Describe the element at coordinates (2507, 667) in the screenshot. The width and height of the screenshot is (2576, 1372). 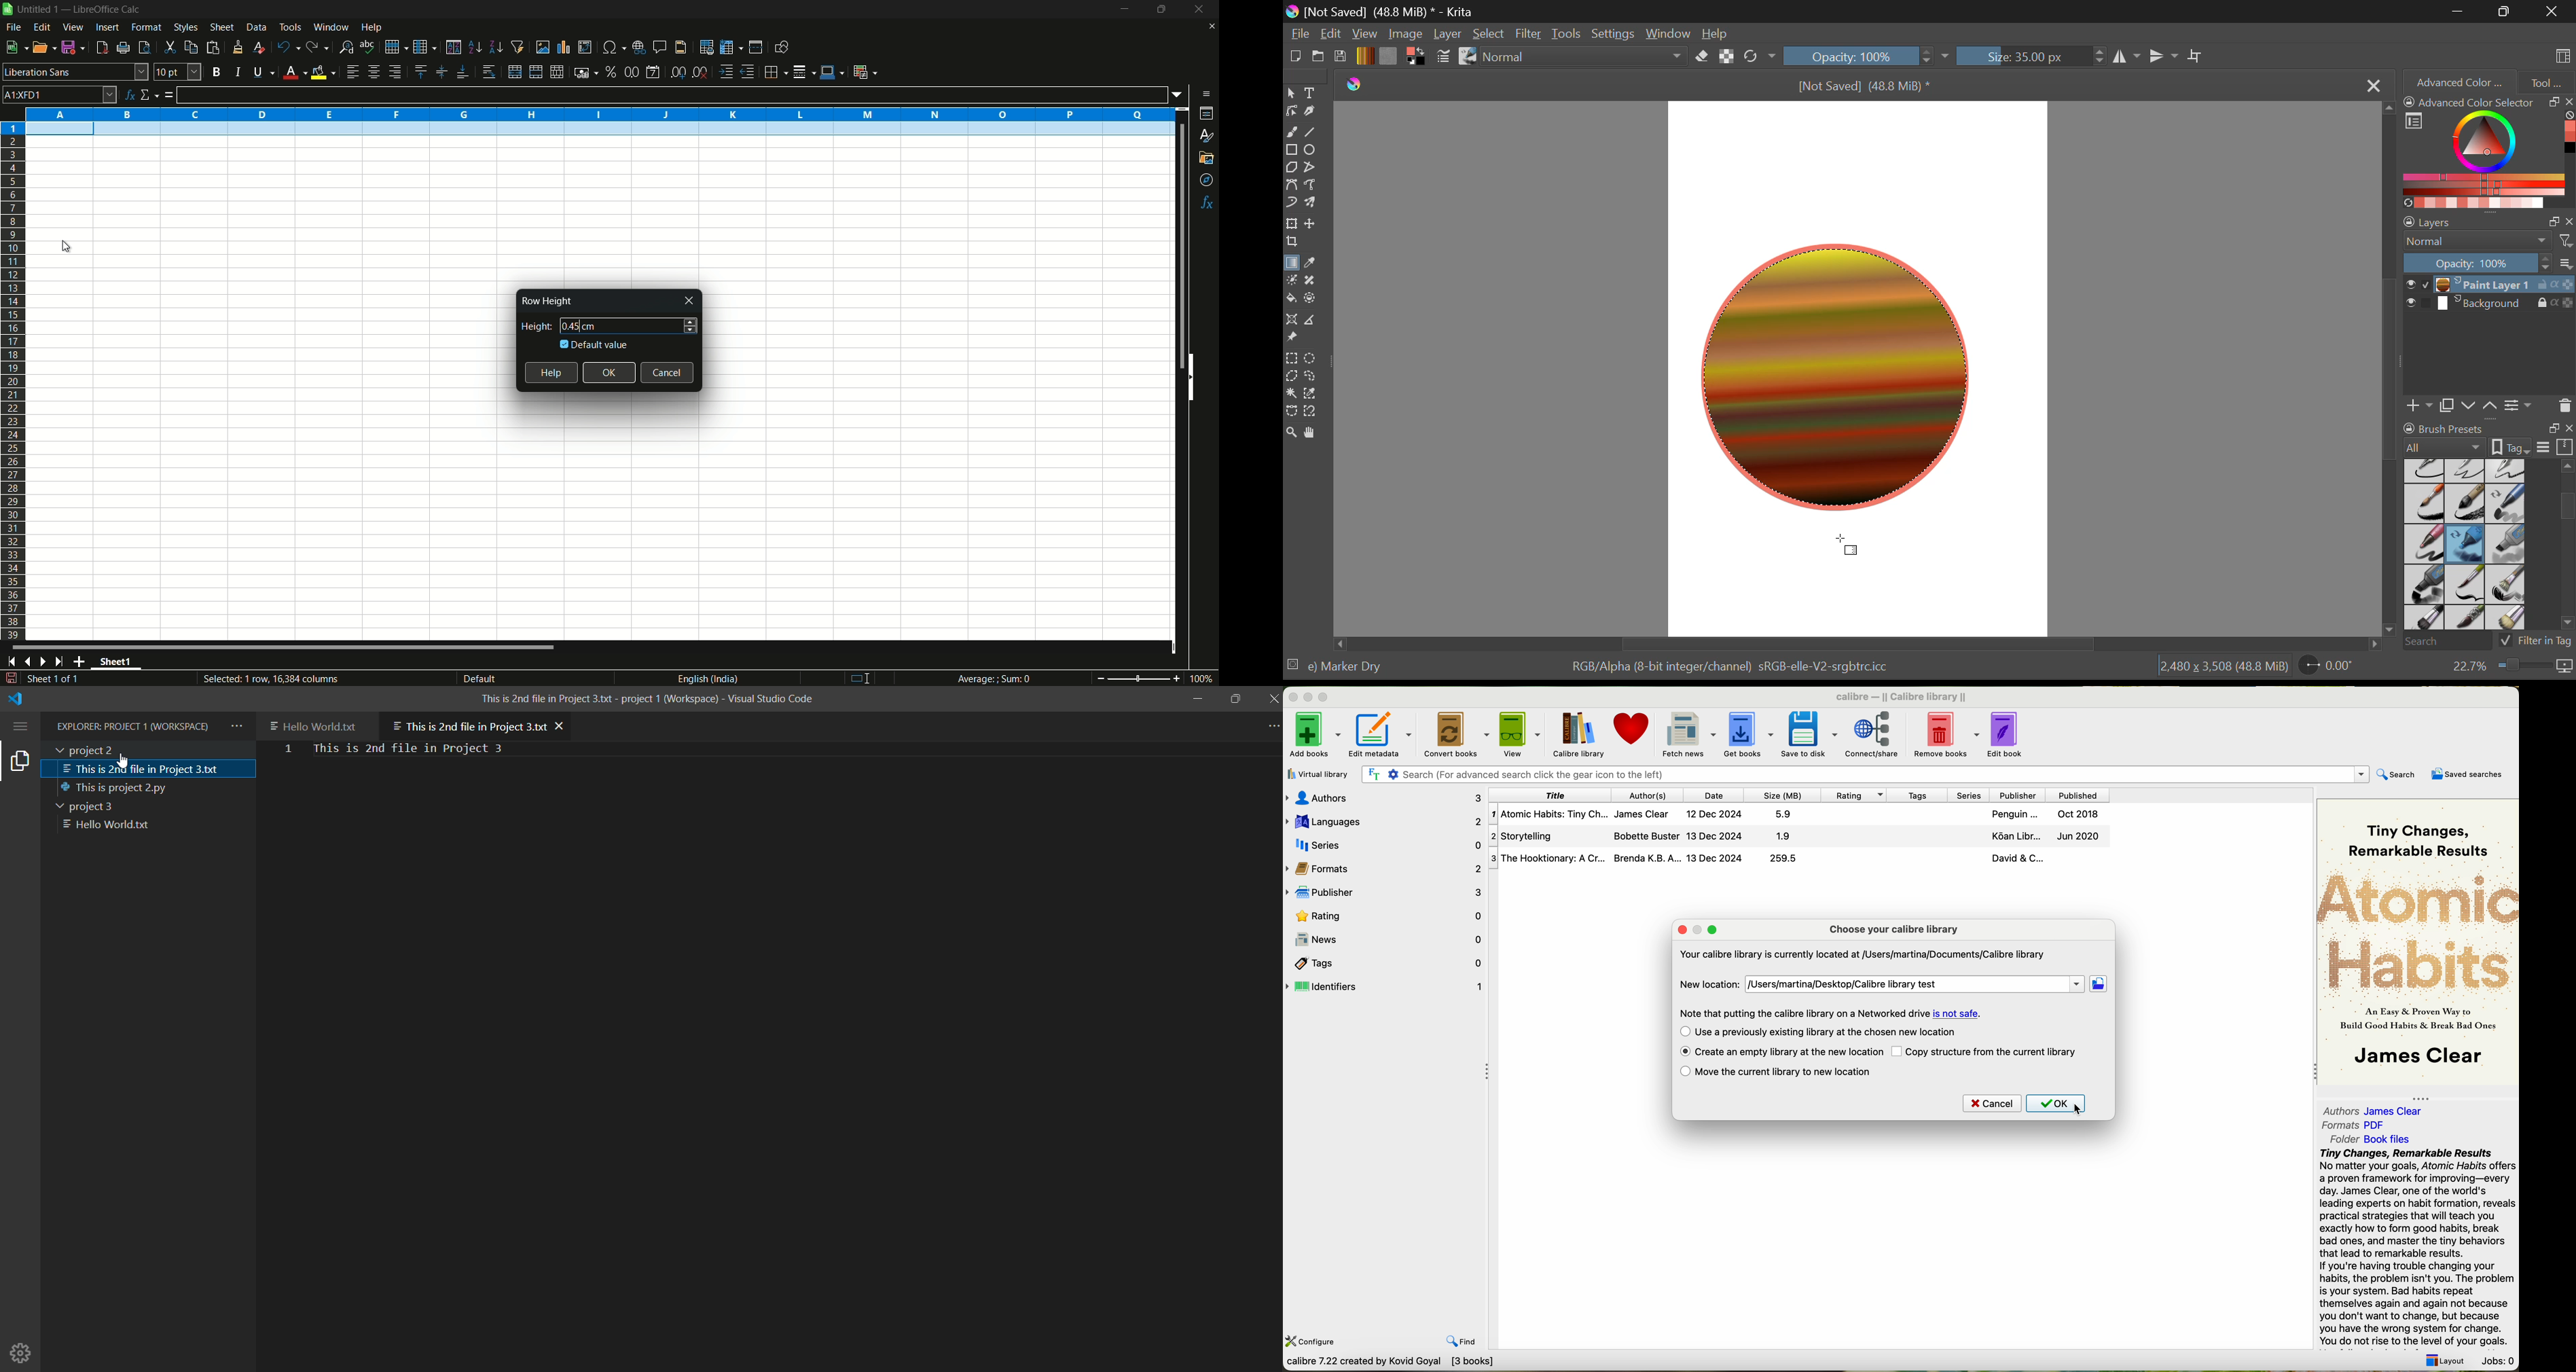
I see `Zoom 22.7%` at that location.